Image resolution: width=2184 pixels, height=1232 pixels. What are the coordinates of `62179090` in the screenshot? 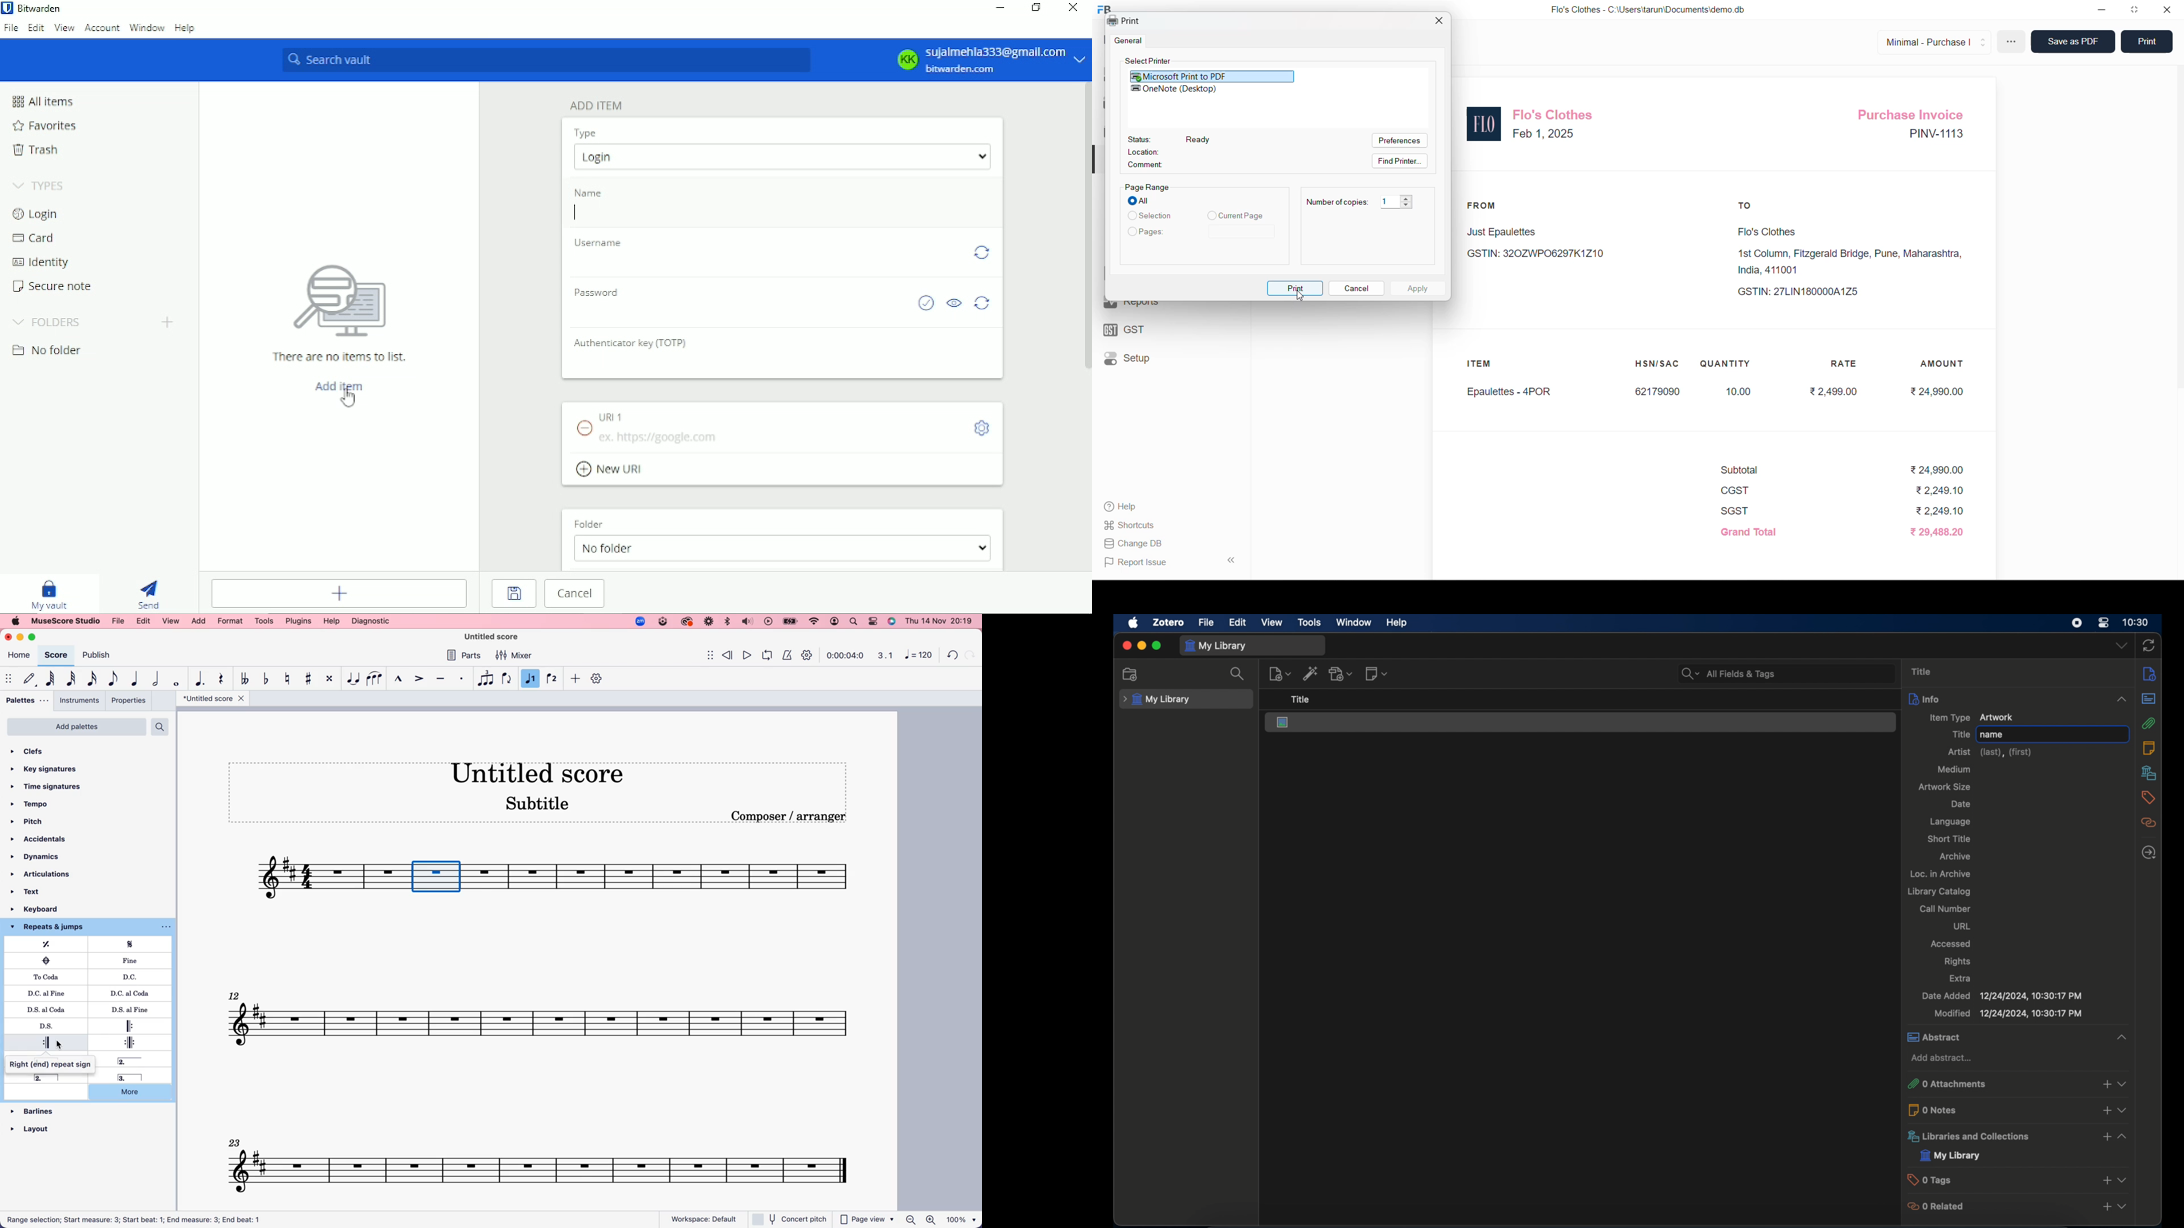 It's located at (1659, 391).